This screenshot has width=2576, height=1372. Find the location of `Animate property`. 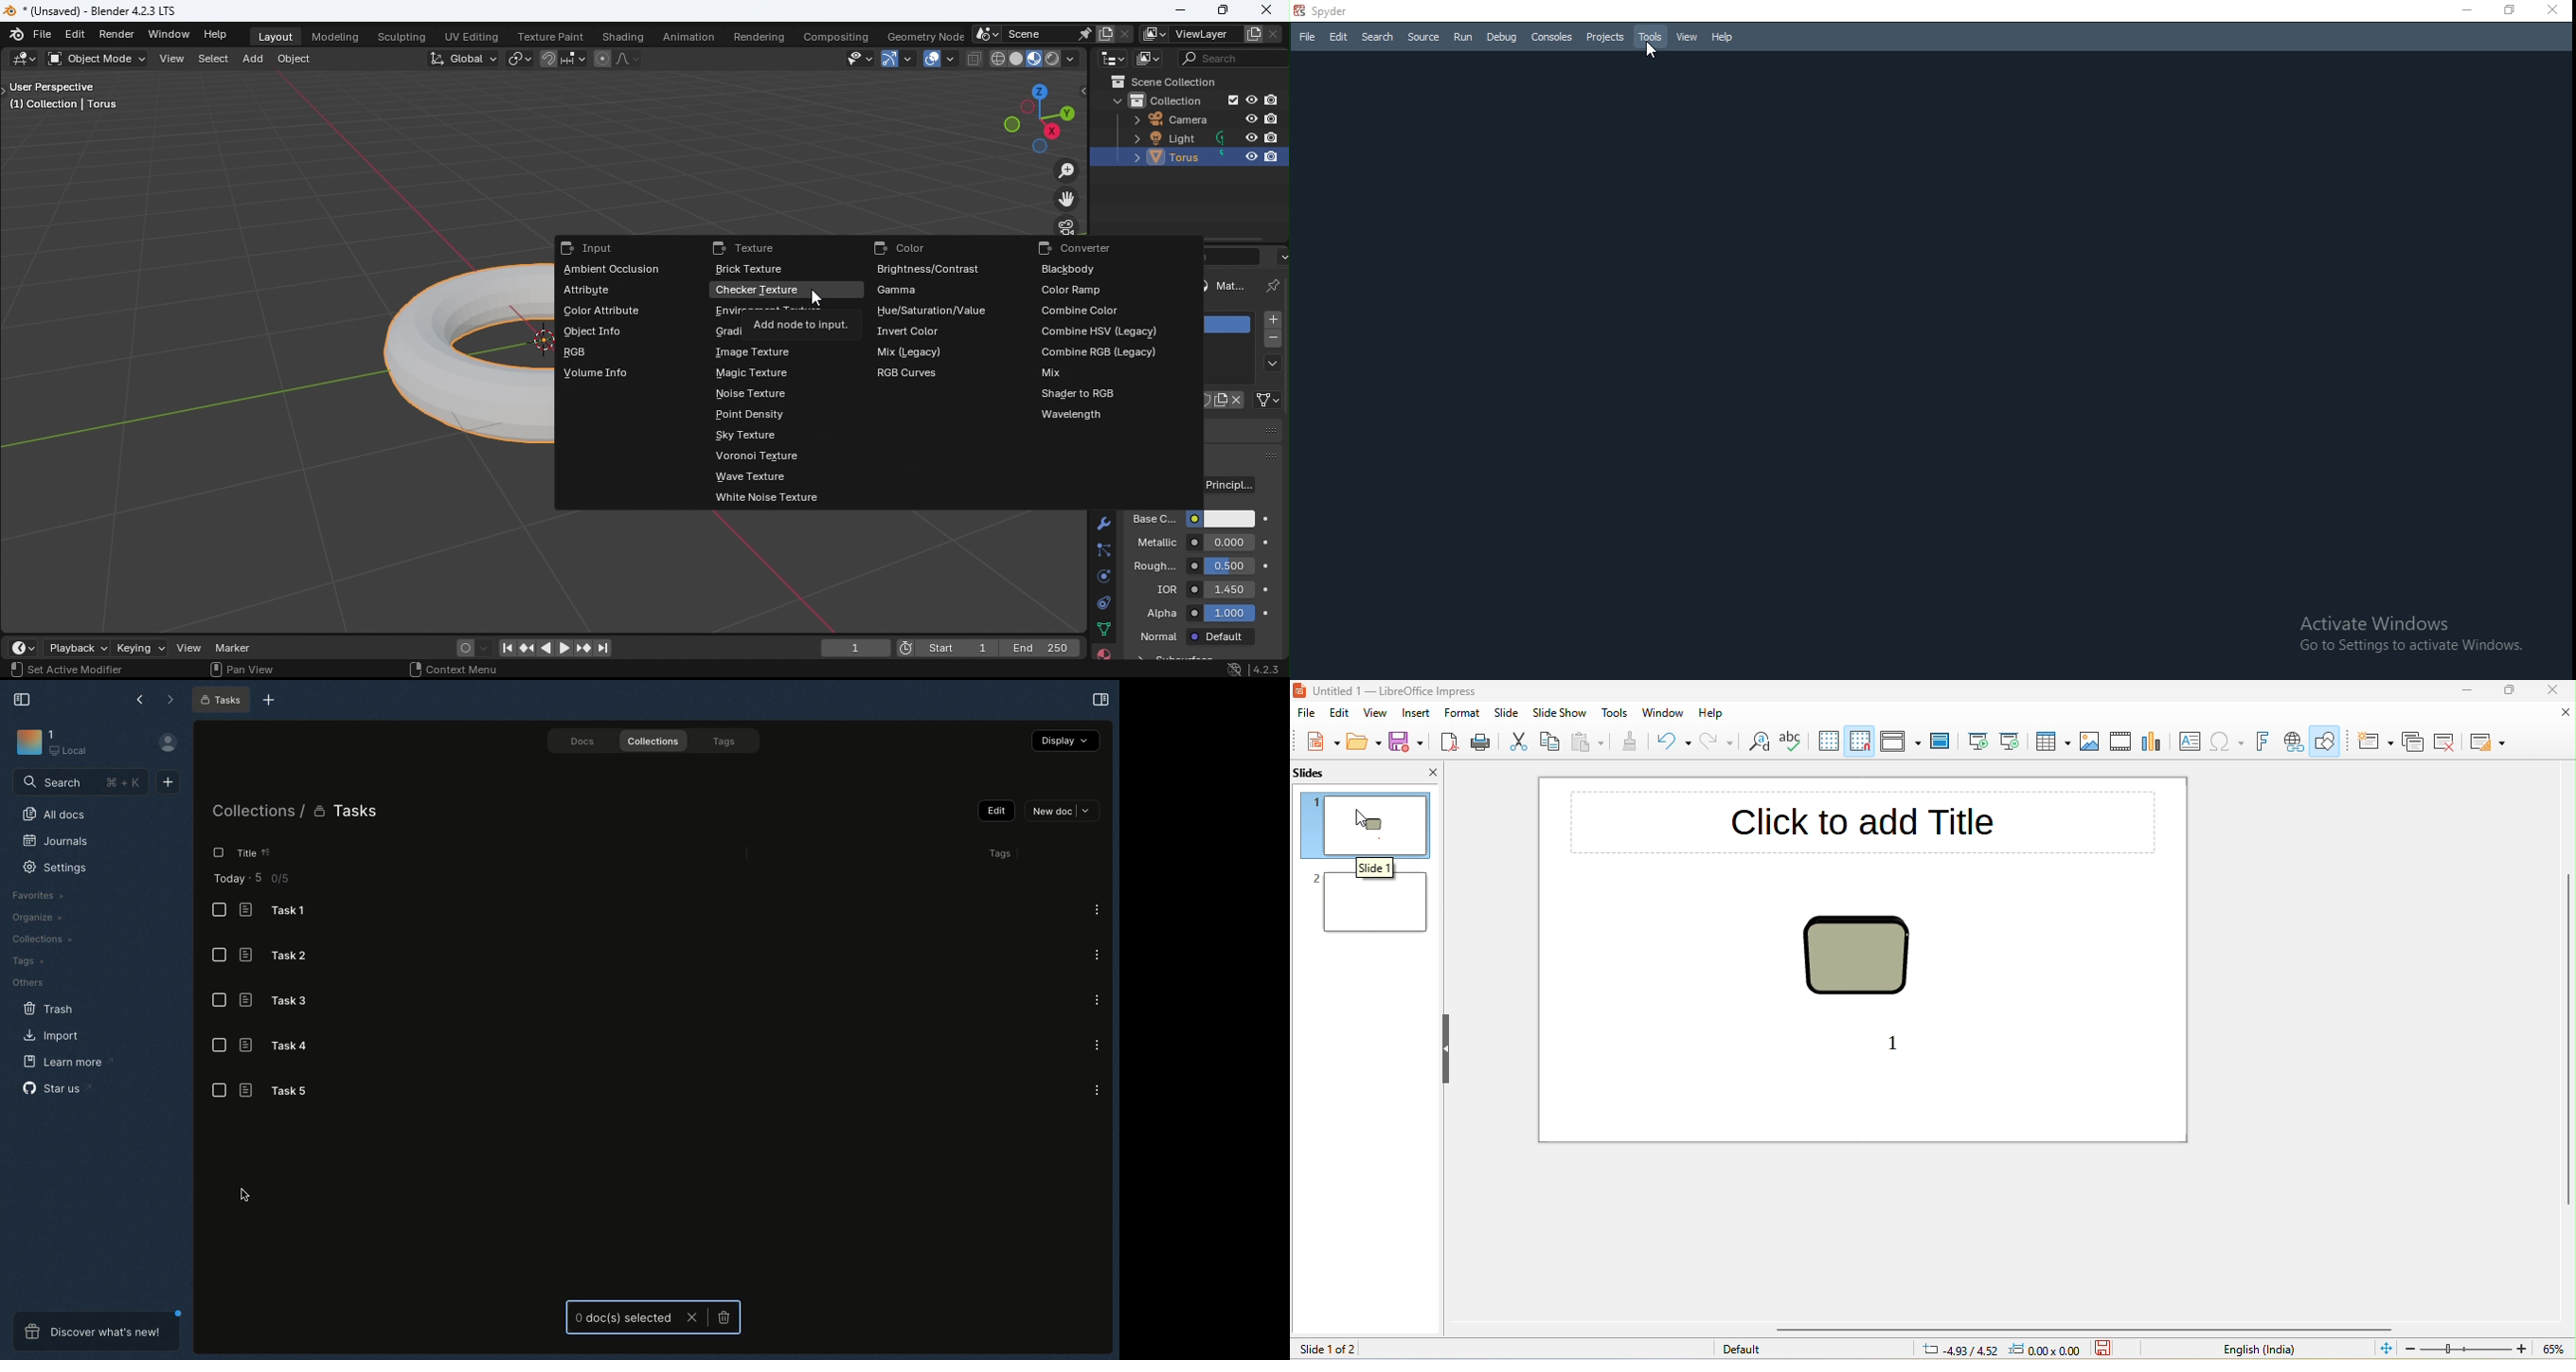

Animate property is located at coordinates (1264, 568).